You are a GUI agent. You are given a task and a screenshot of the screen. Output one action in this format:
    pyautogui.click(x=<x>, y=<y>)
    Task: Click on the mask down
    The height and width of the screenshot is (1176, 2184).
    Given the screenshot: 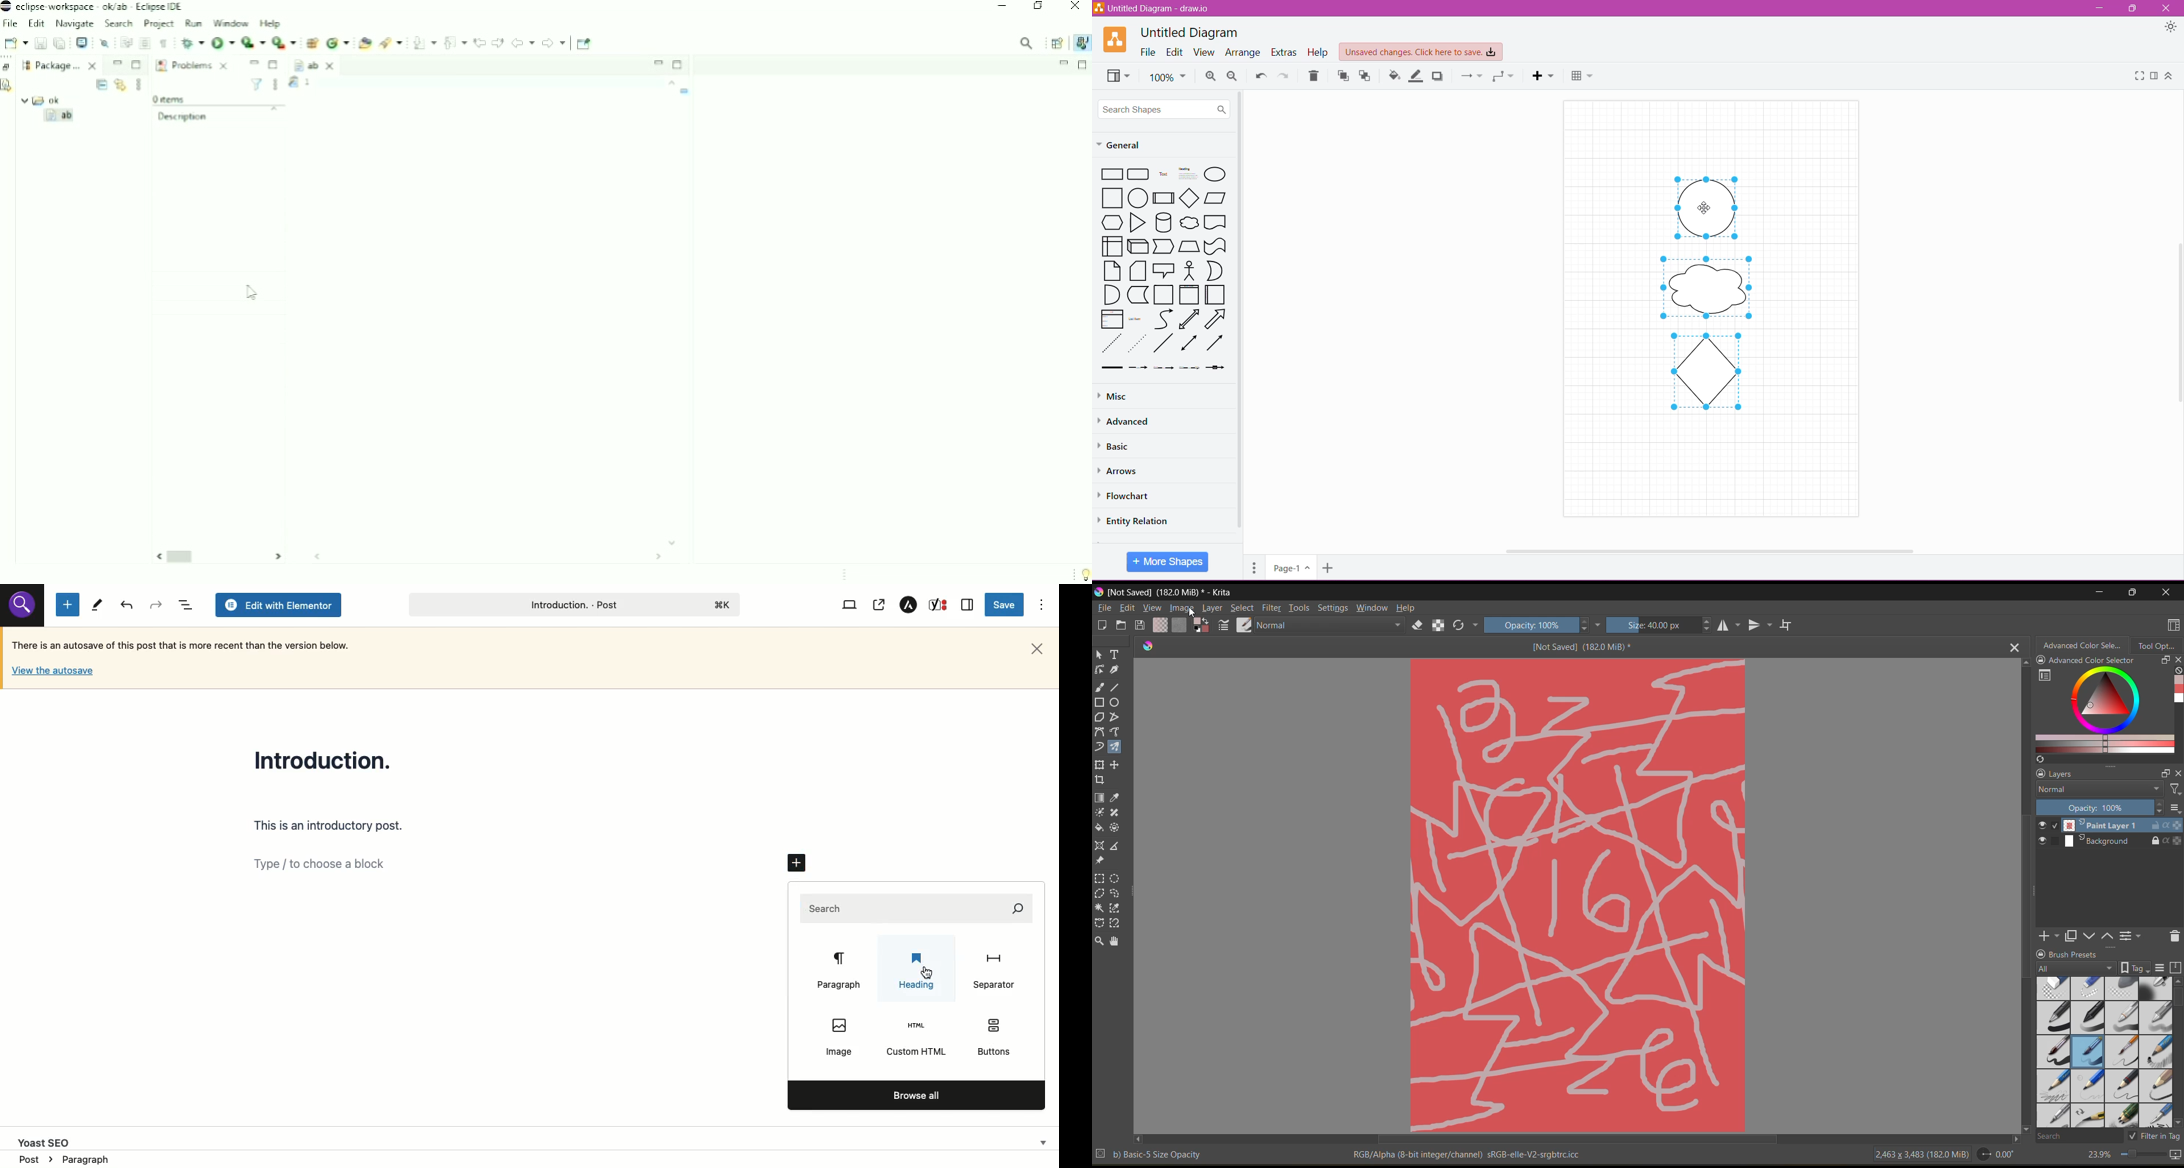 What is the action you would take?
    pyautogui.click(x=2089, y=937)
    